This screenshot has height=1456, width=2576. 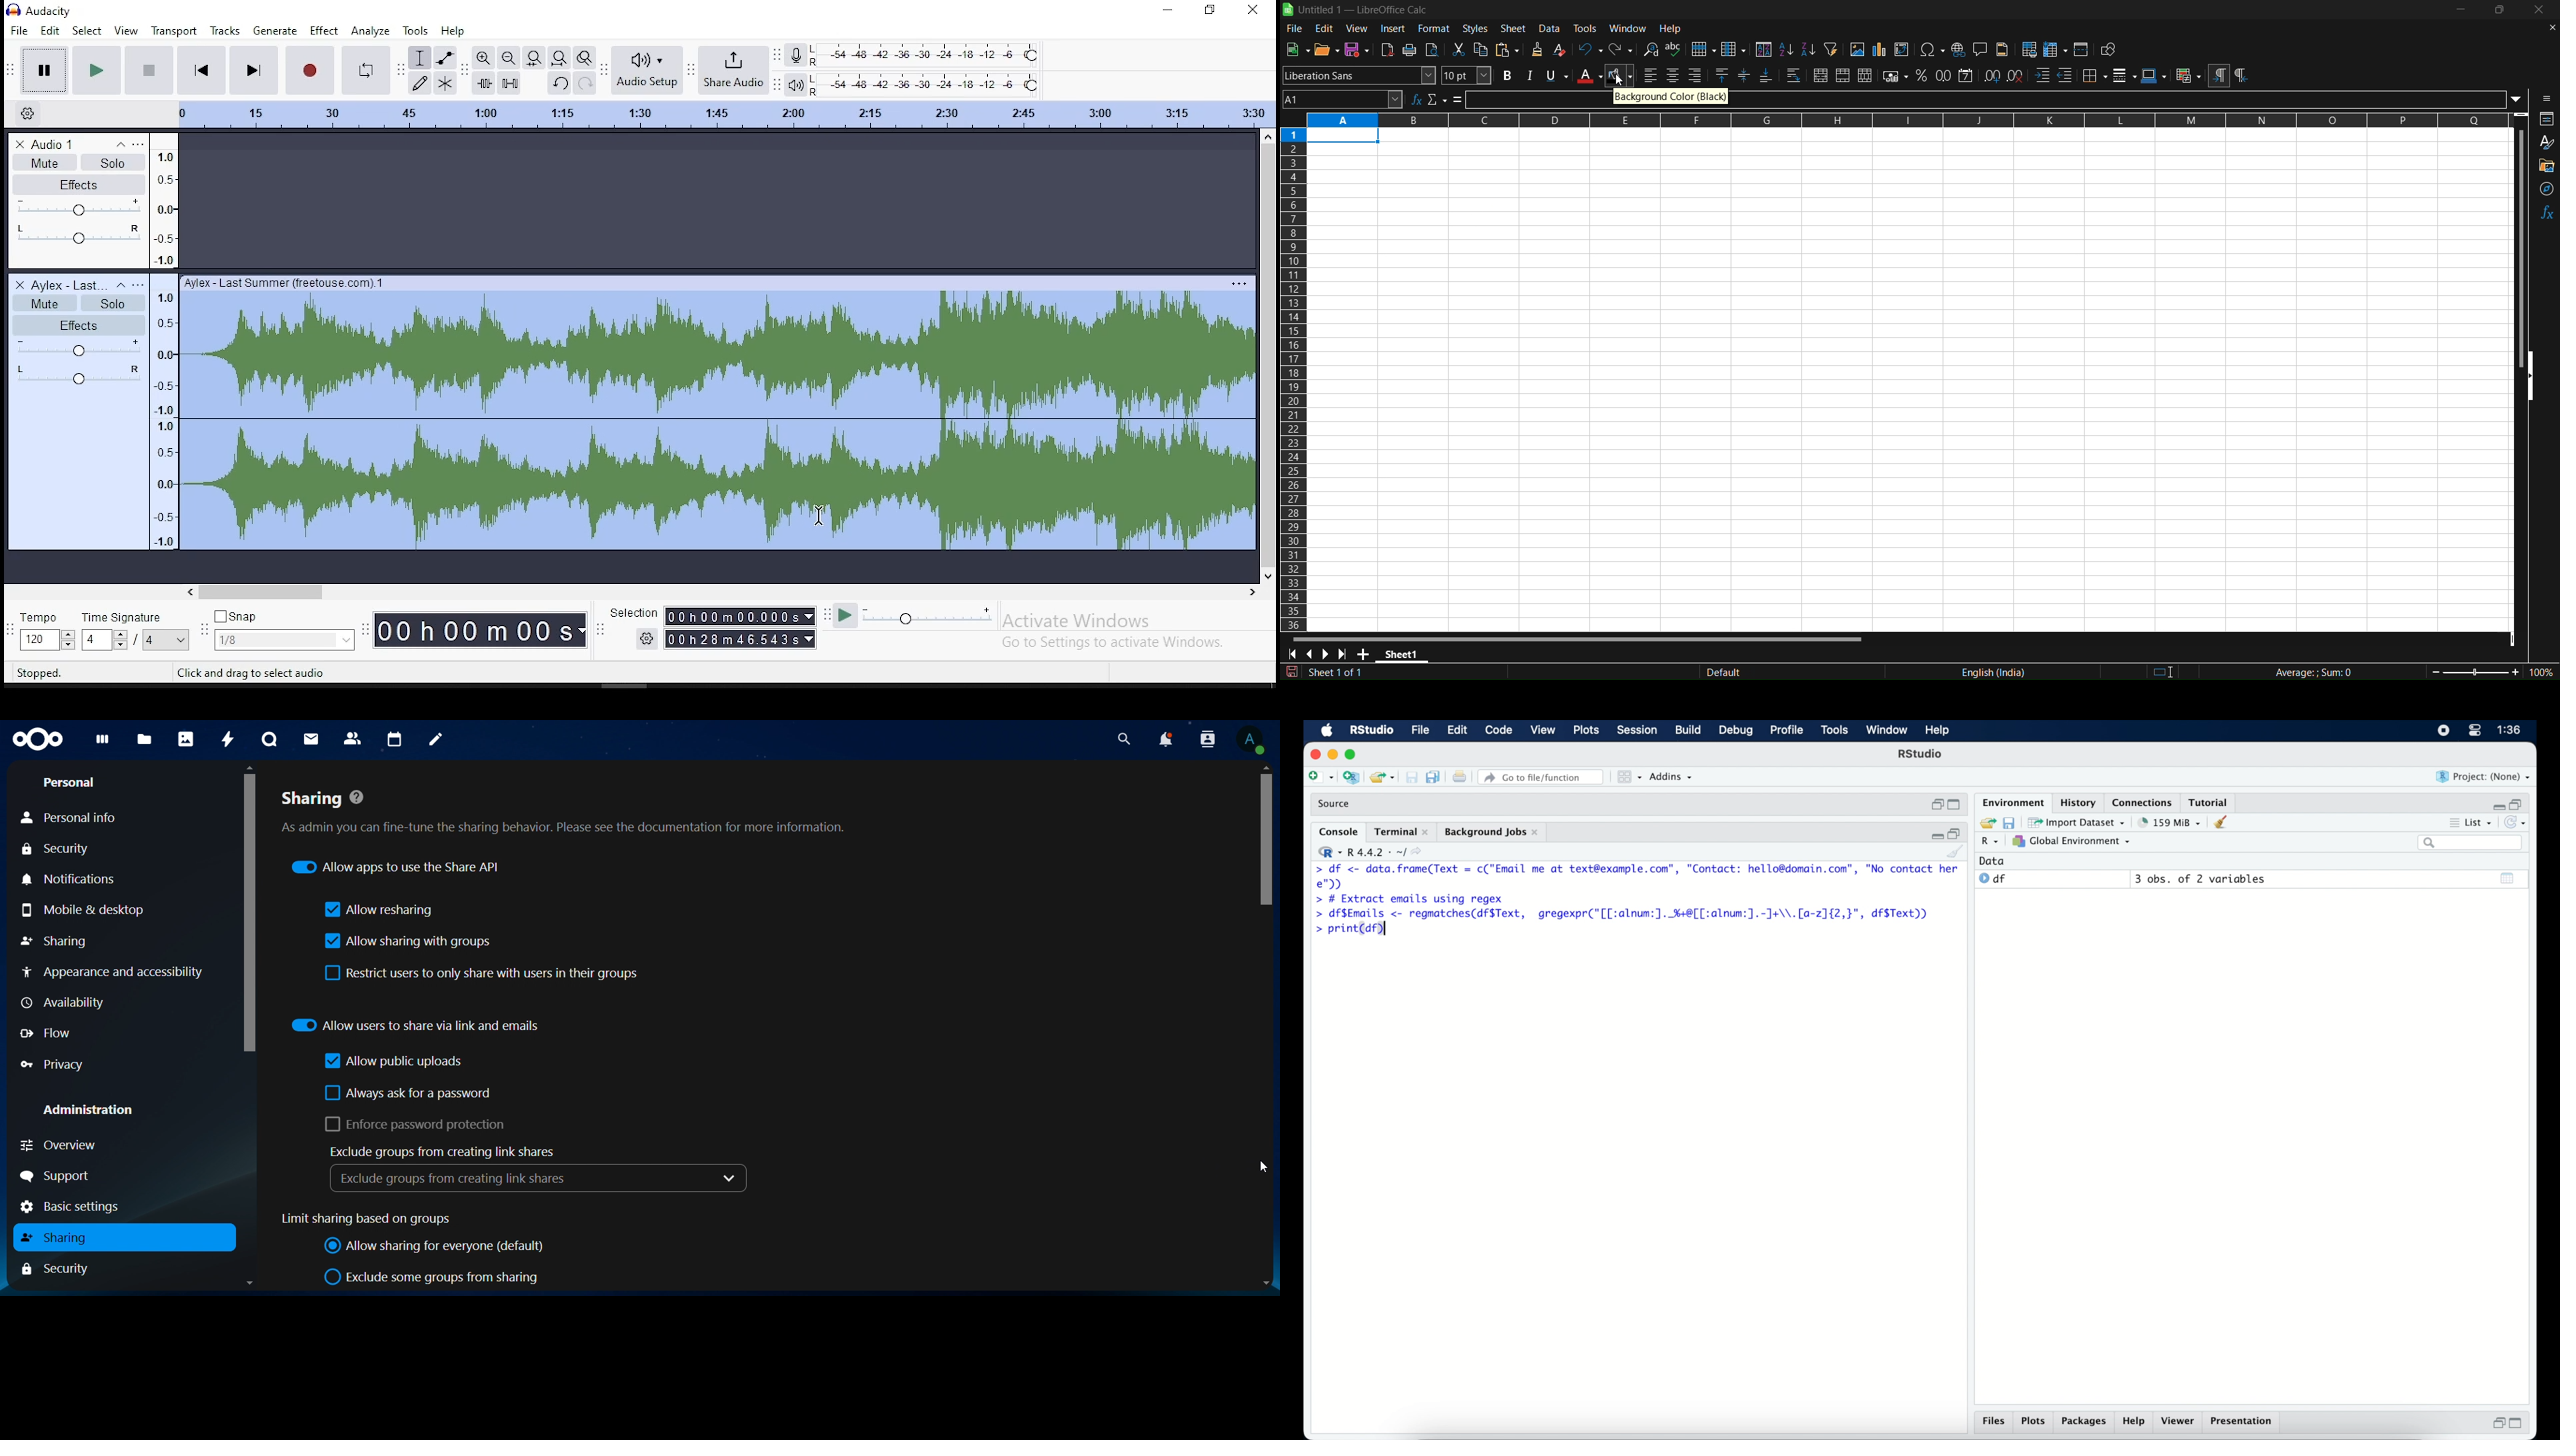 What do you see at coordinates (1935, 805) in the screenshot?
I see `restore down` at bounding box center [1935, 805].